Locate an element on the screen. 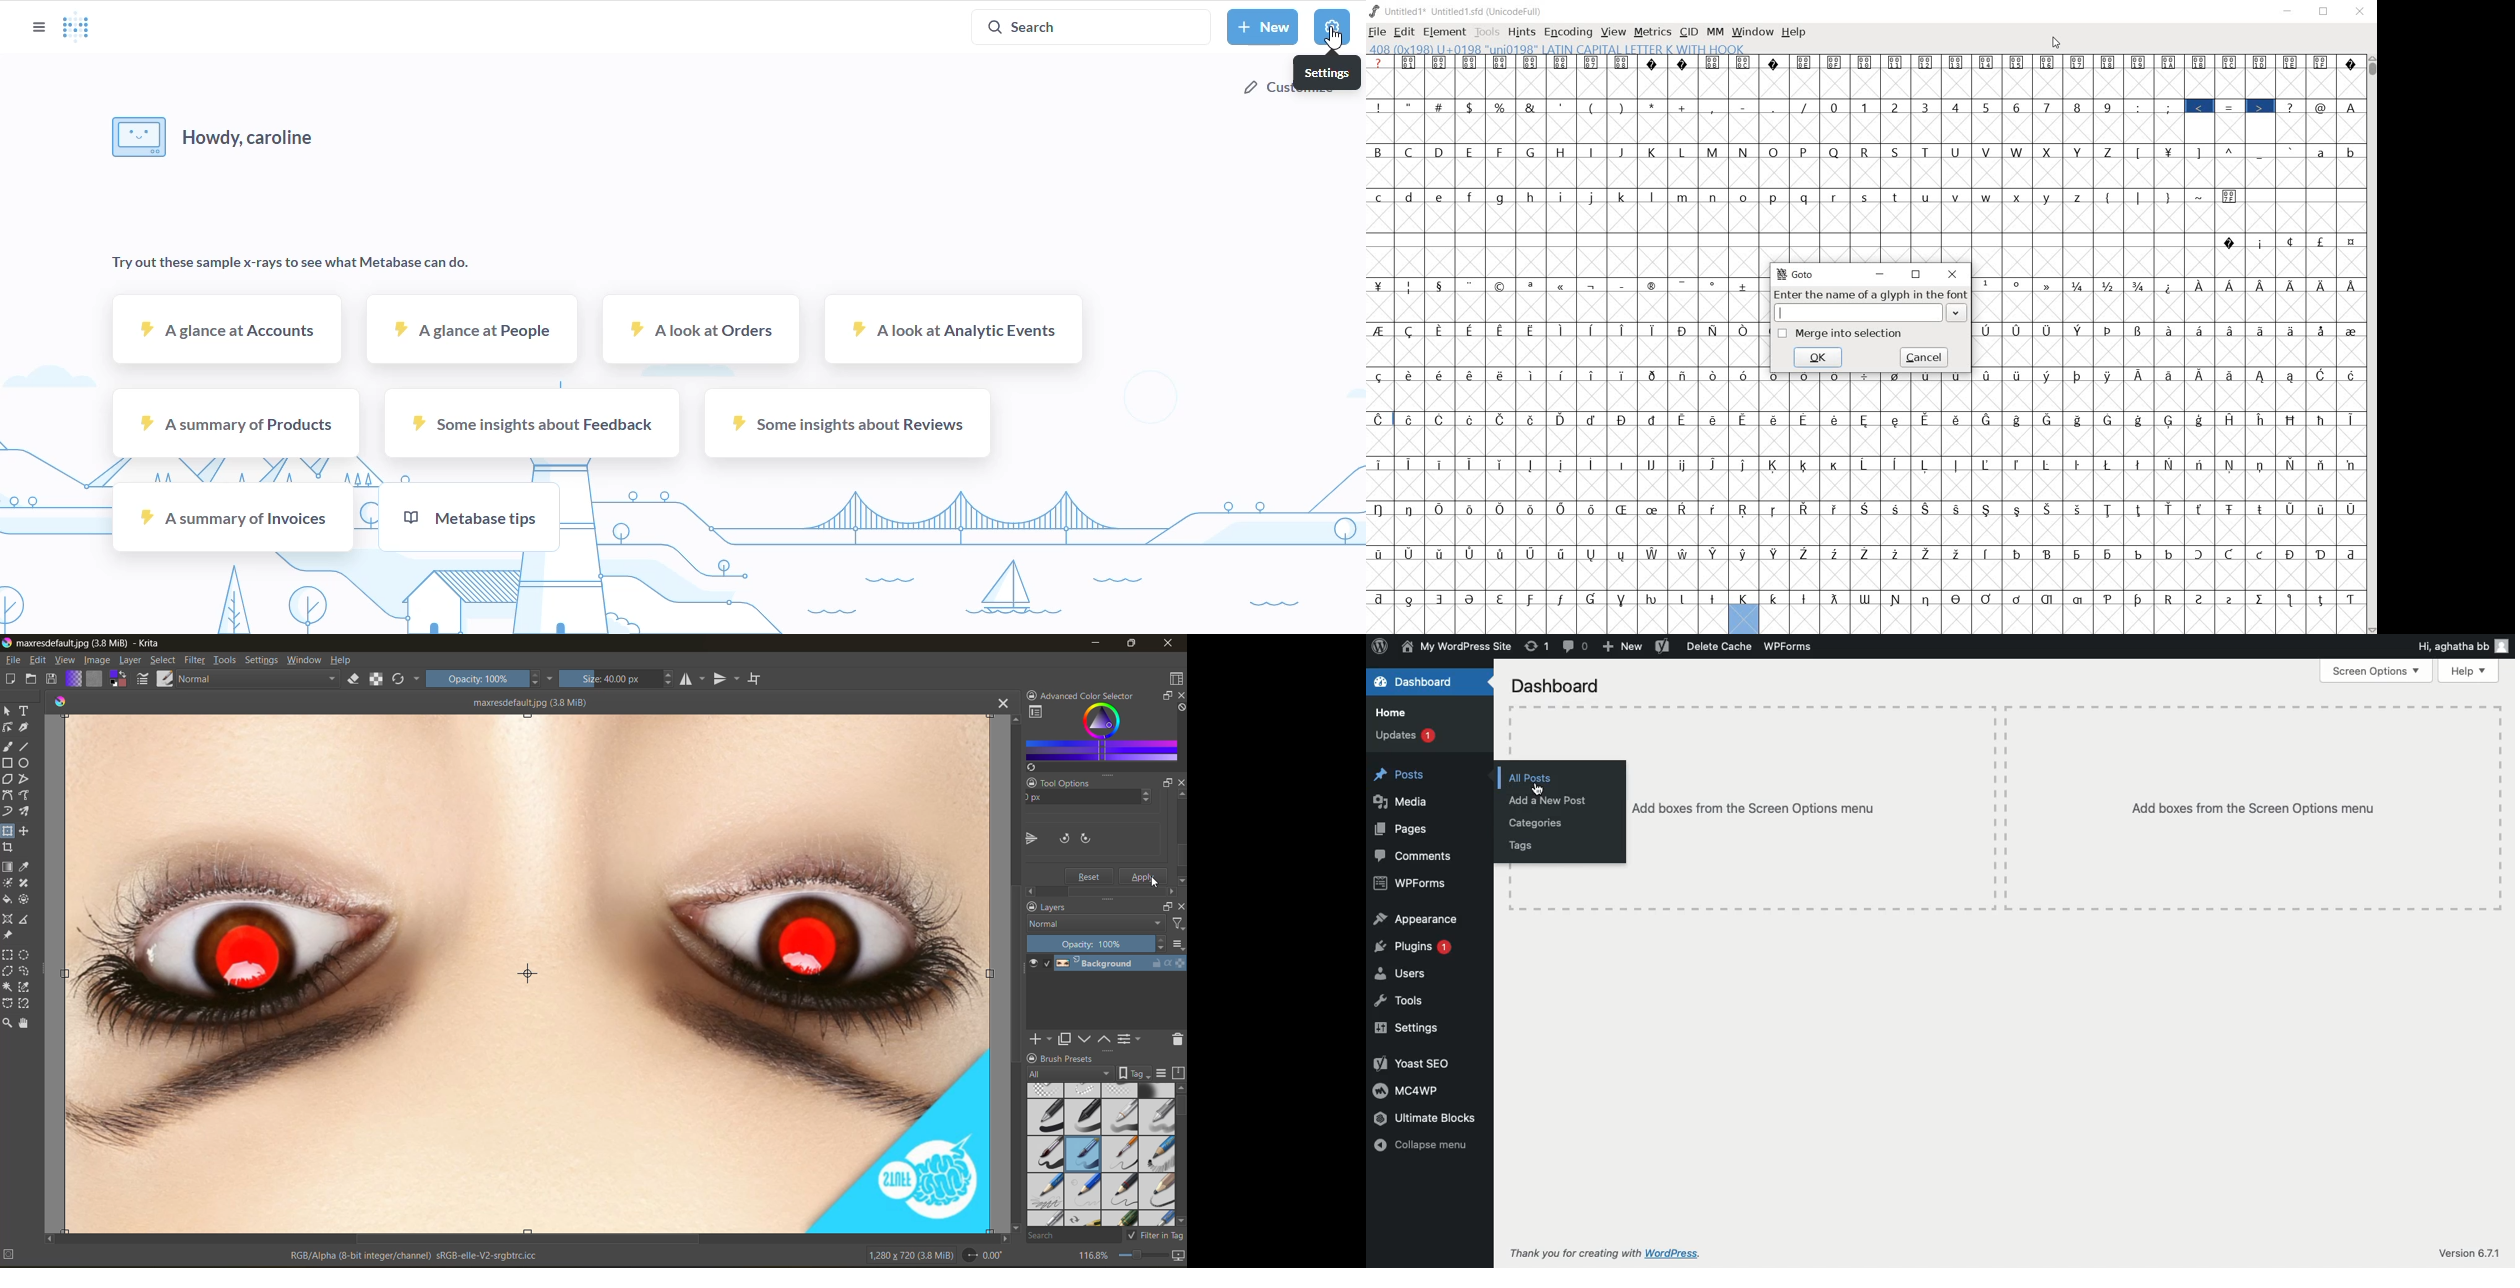 This screenshot has width=2520, height=1288. duplicate layer or mask is located at coordinates (1067, 1039).